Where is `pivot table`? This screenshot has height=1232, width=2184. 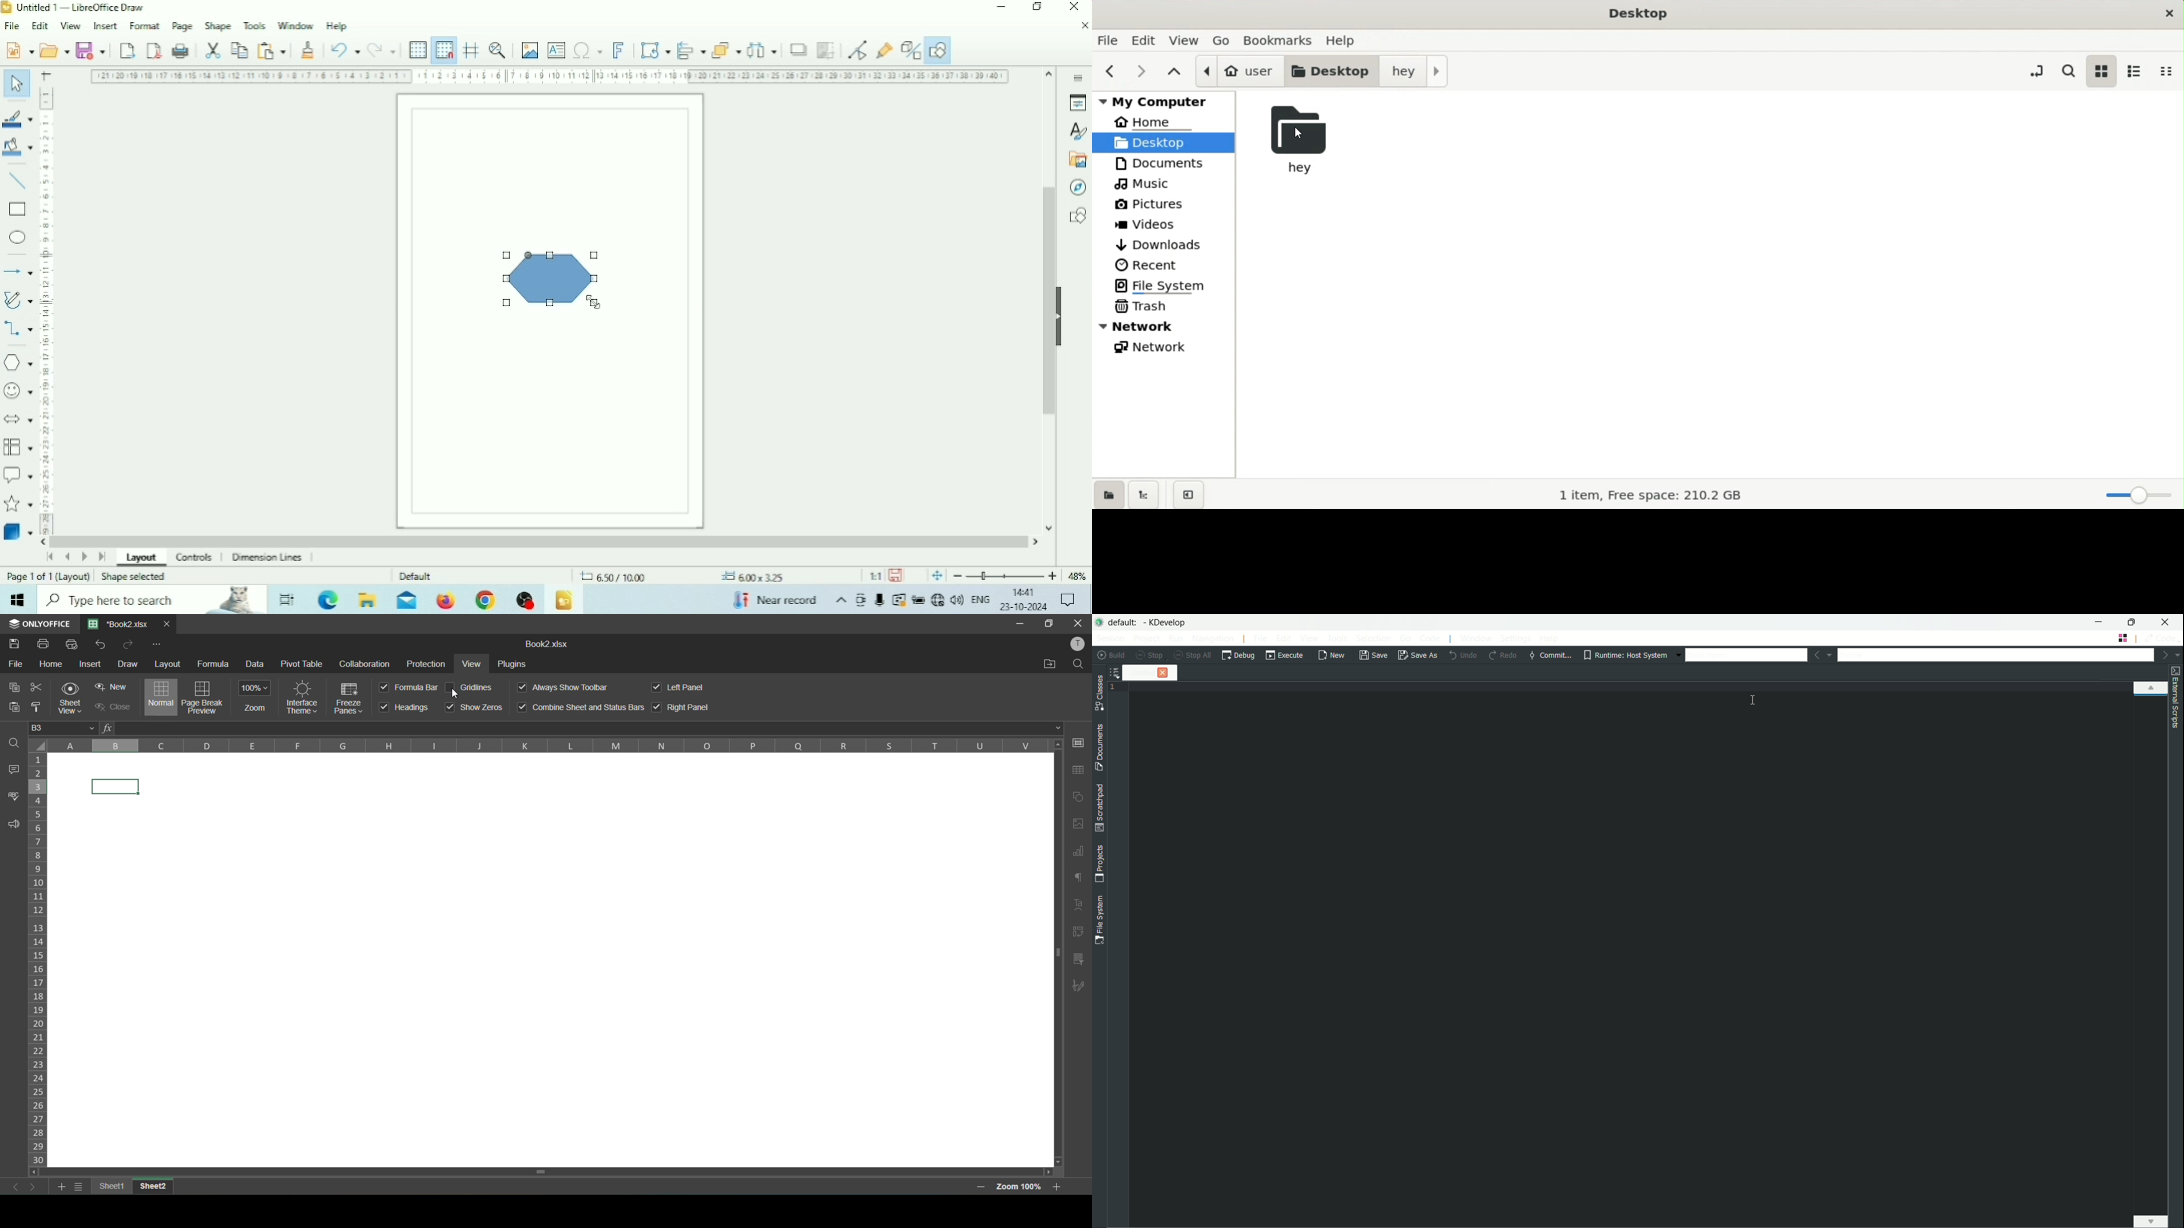
pivot table is located at coordinates (1076, 935).